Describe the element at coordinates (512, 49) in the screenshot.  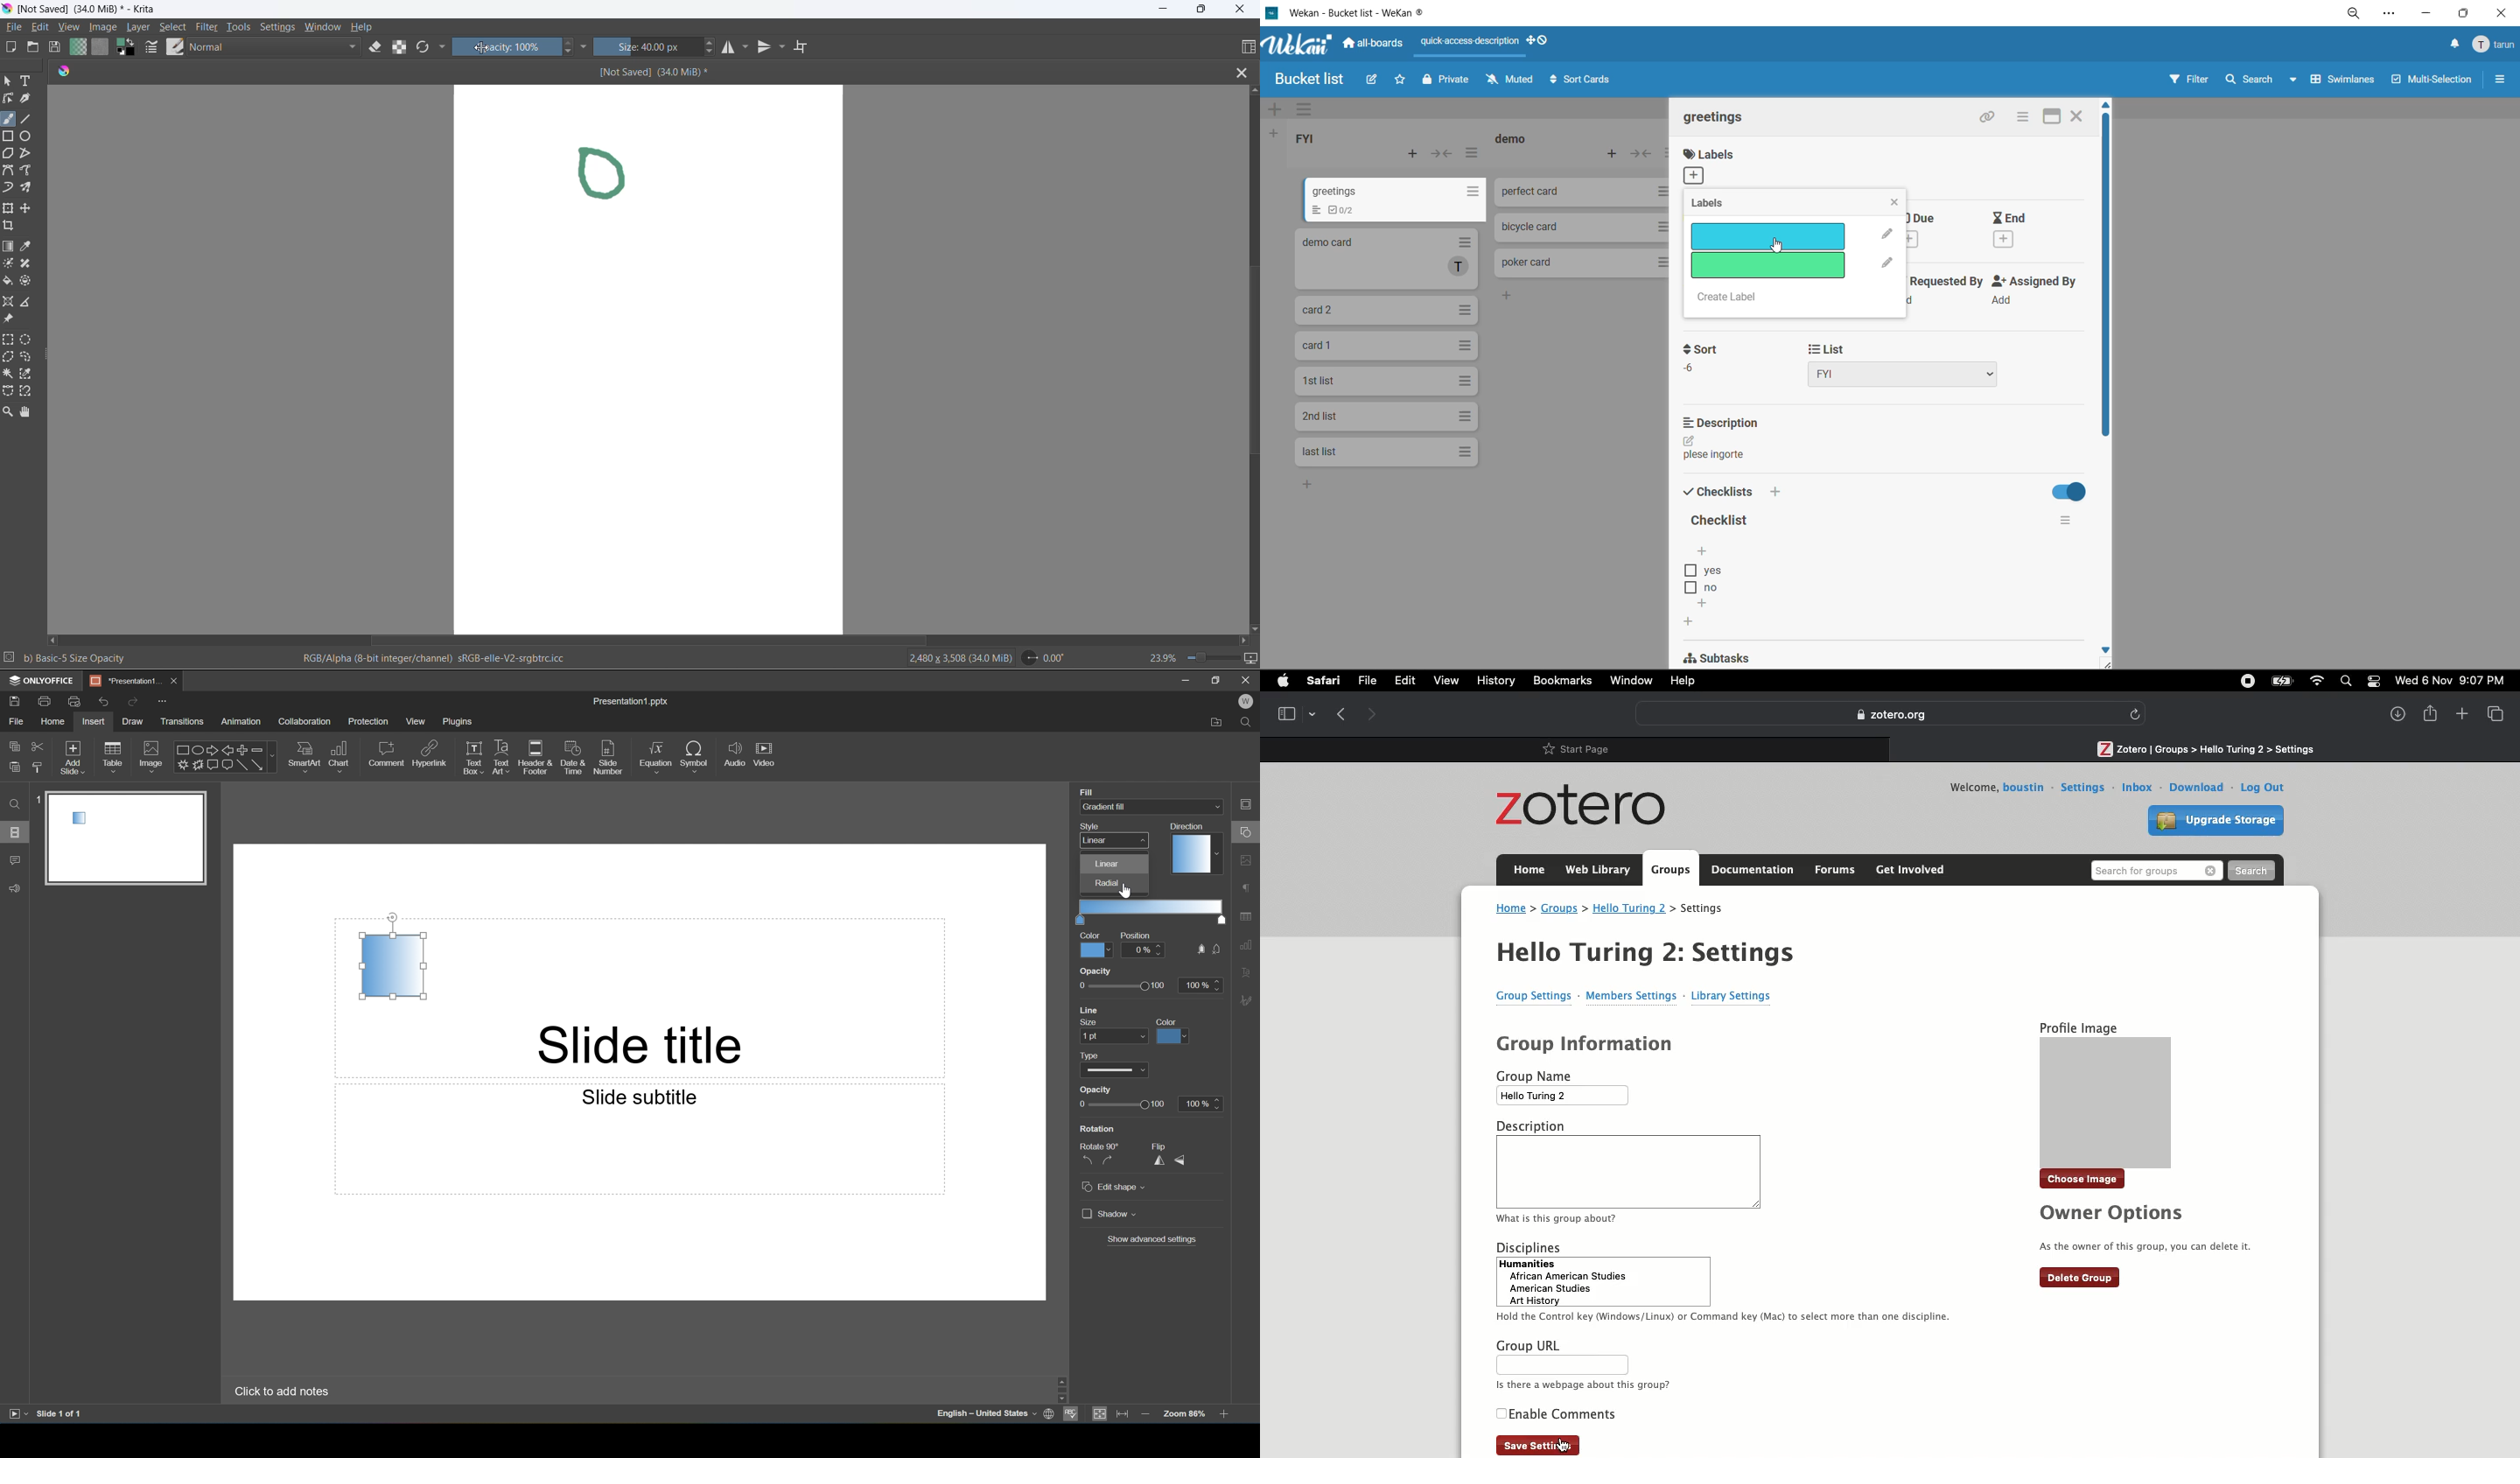
I see `opacity percentange` at that location.